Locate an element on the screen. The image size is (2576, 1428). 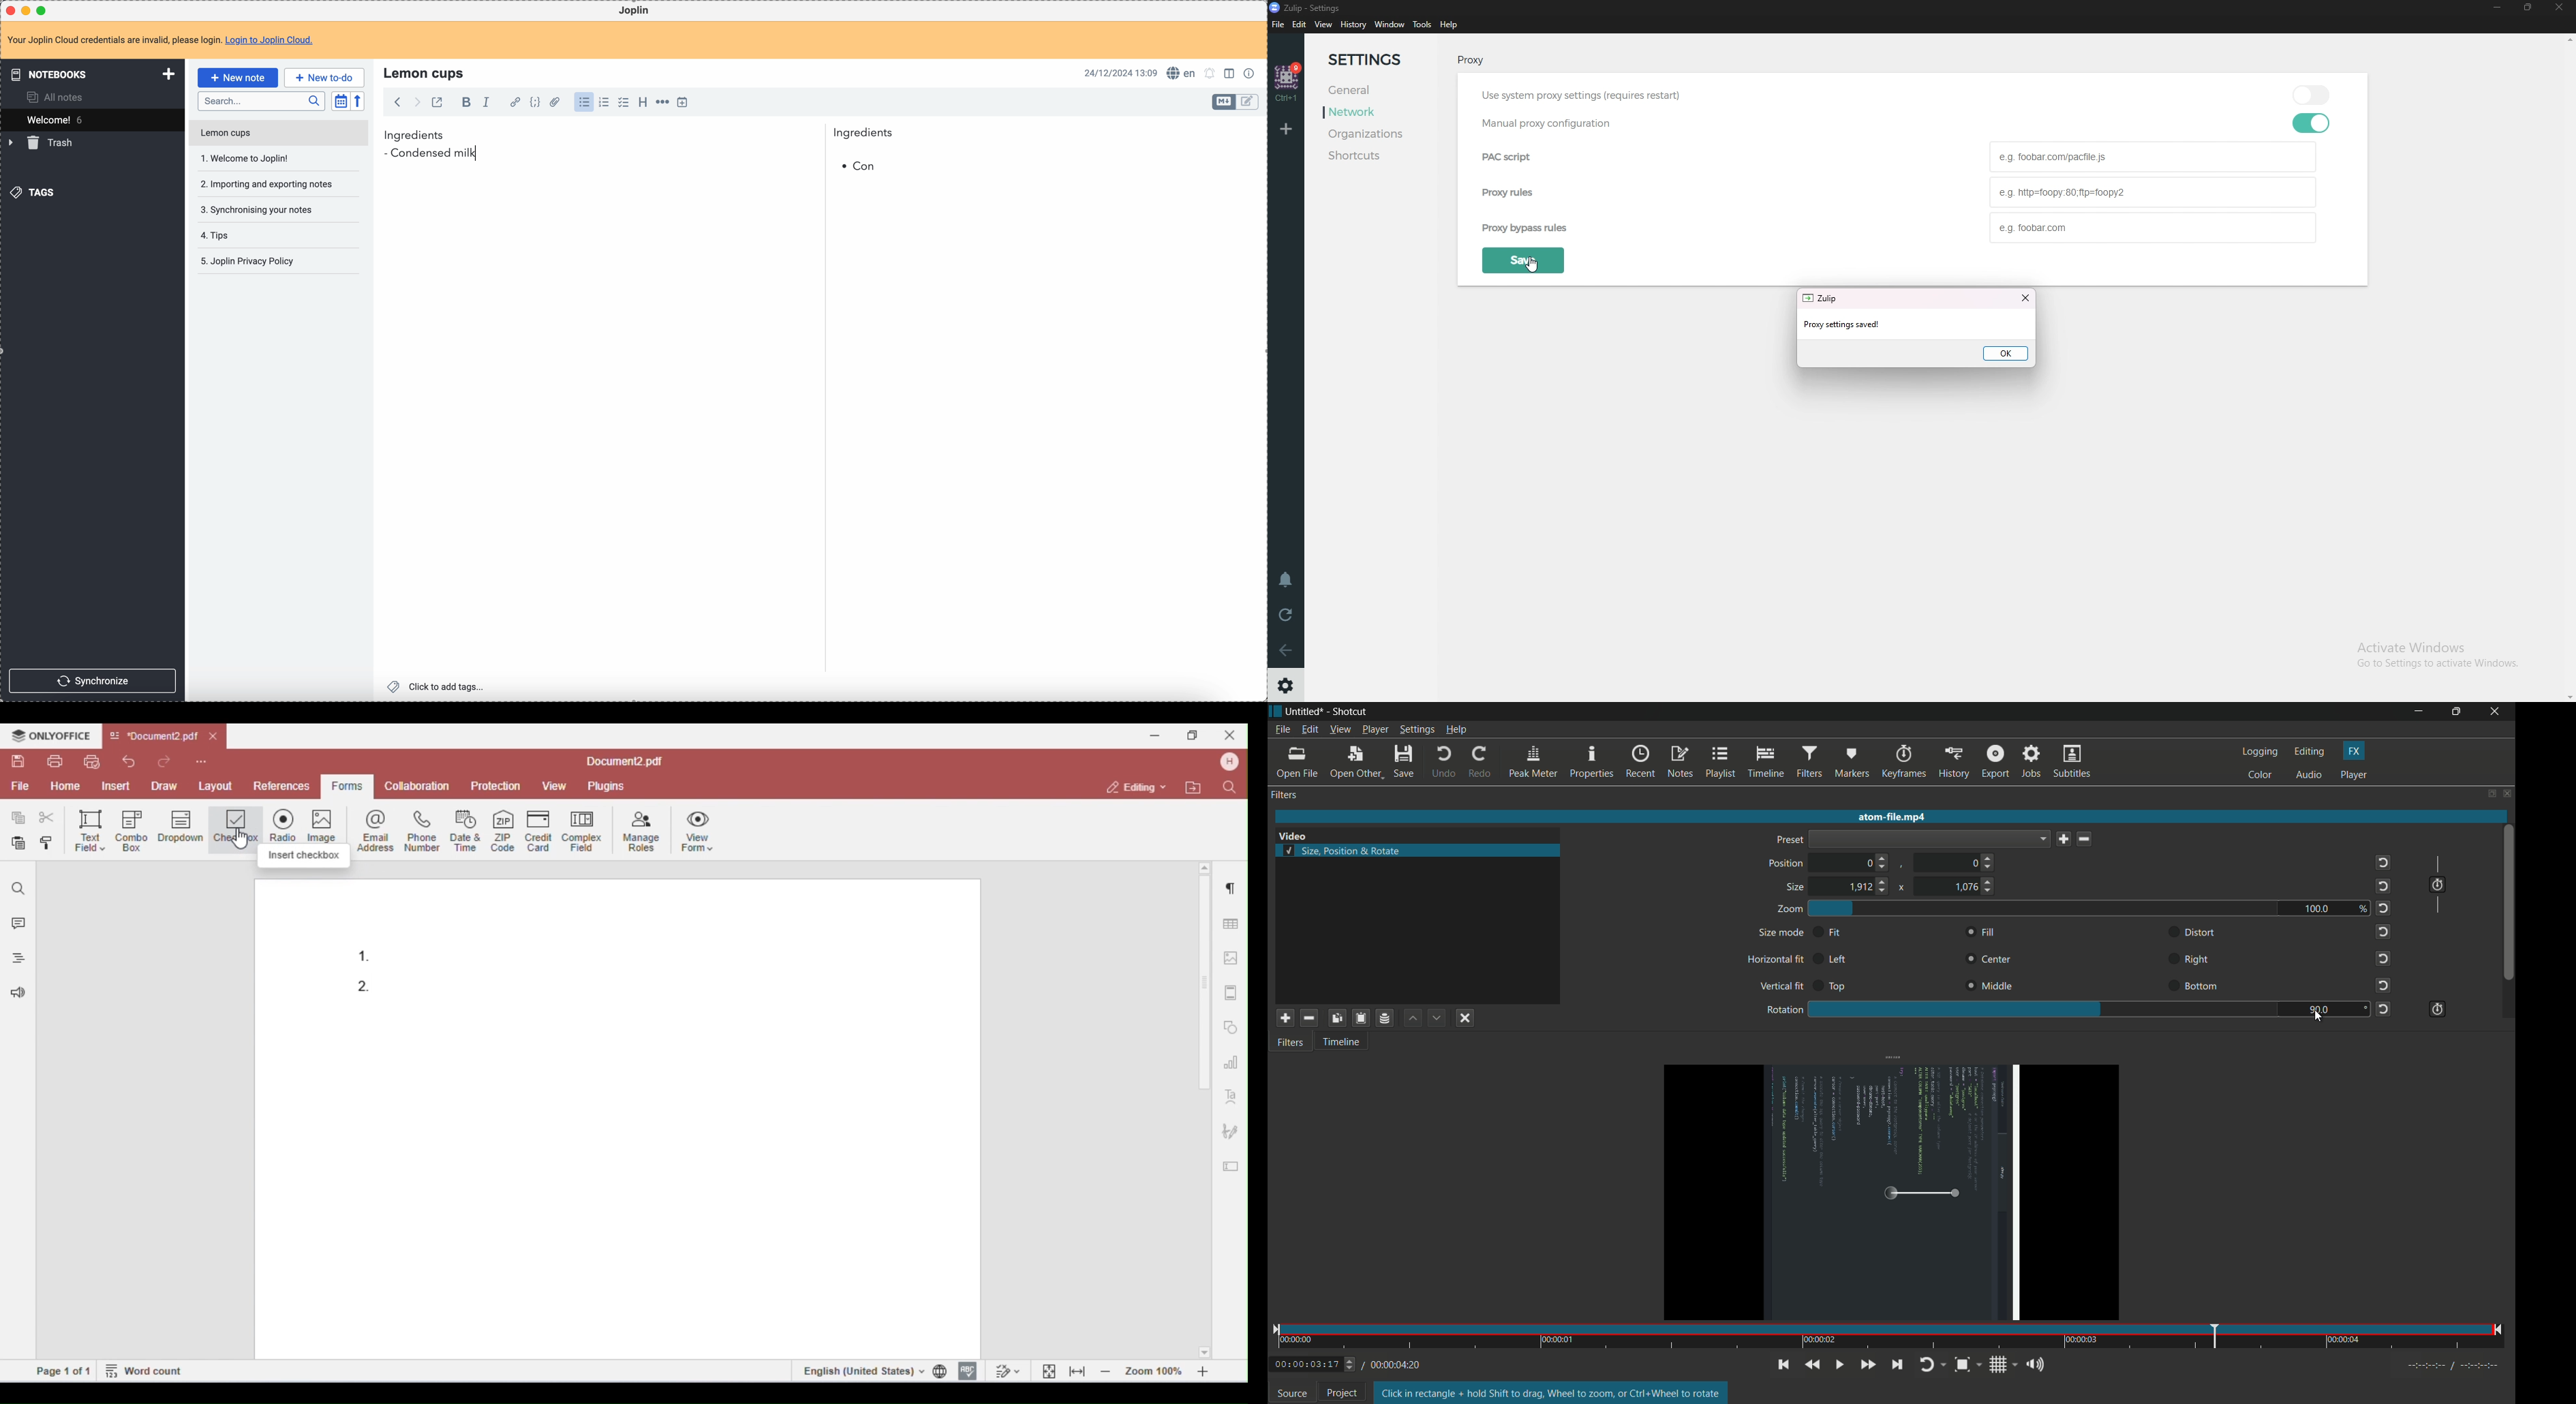
reset to default is located at coordinates (2384, 1008).